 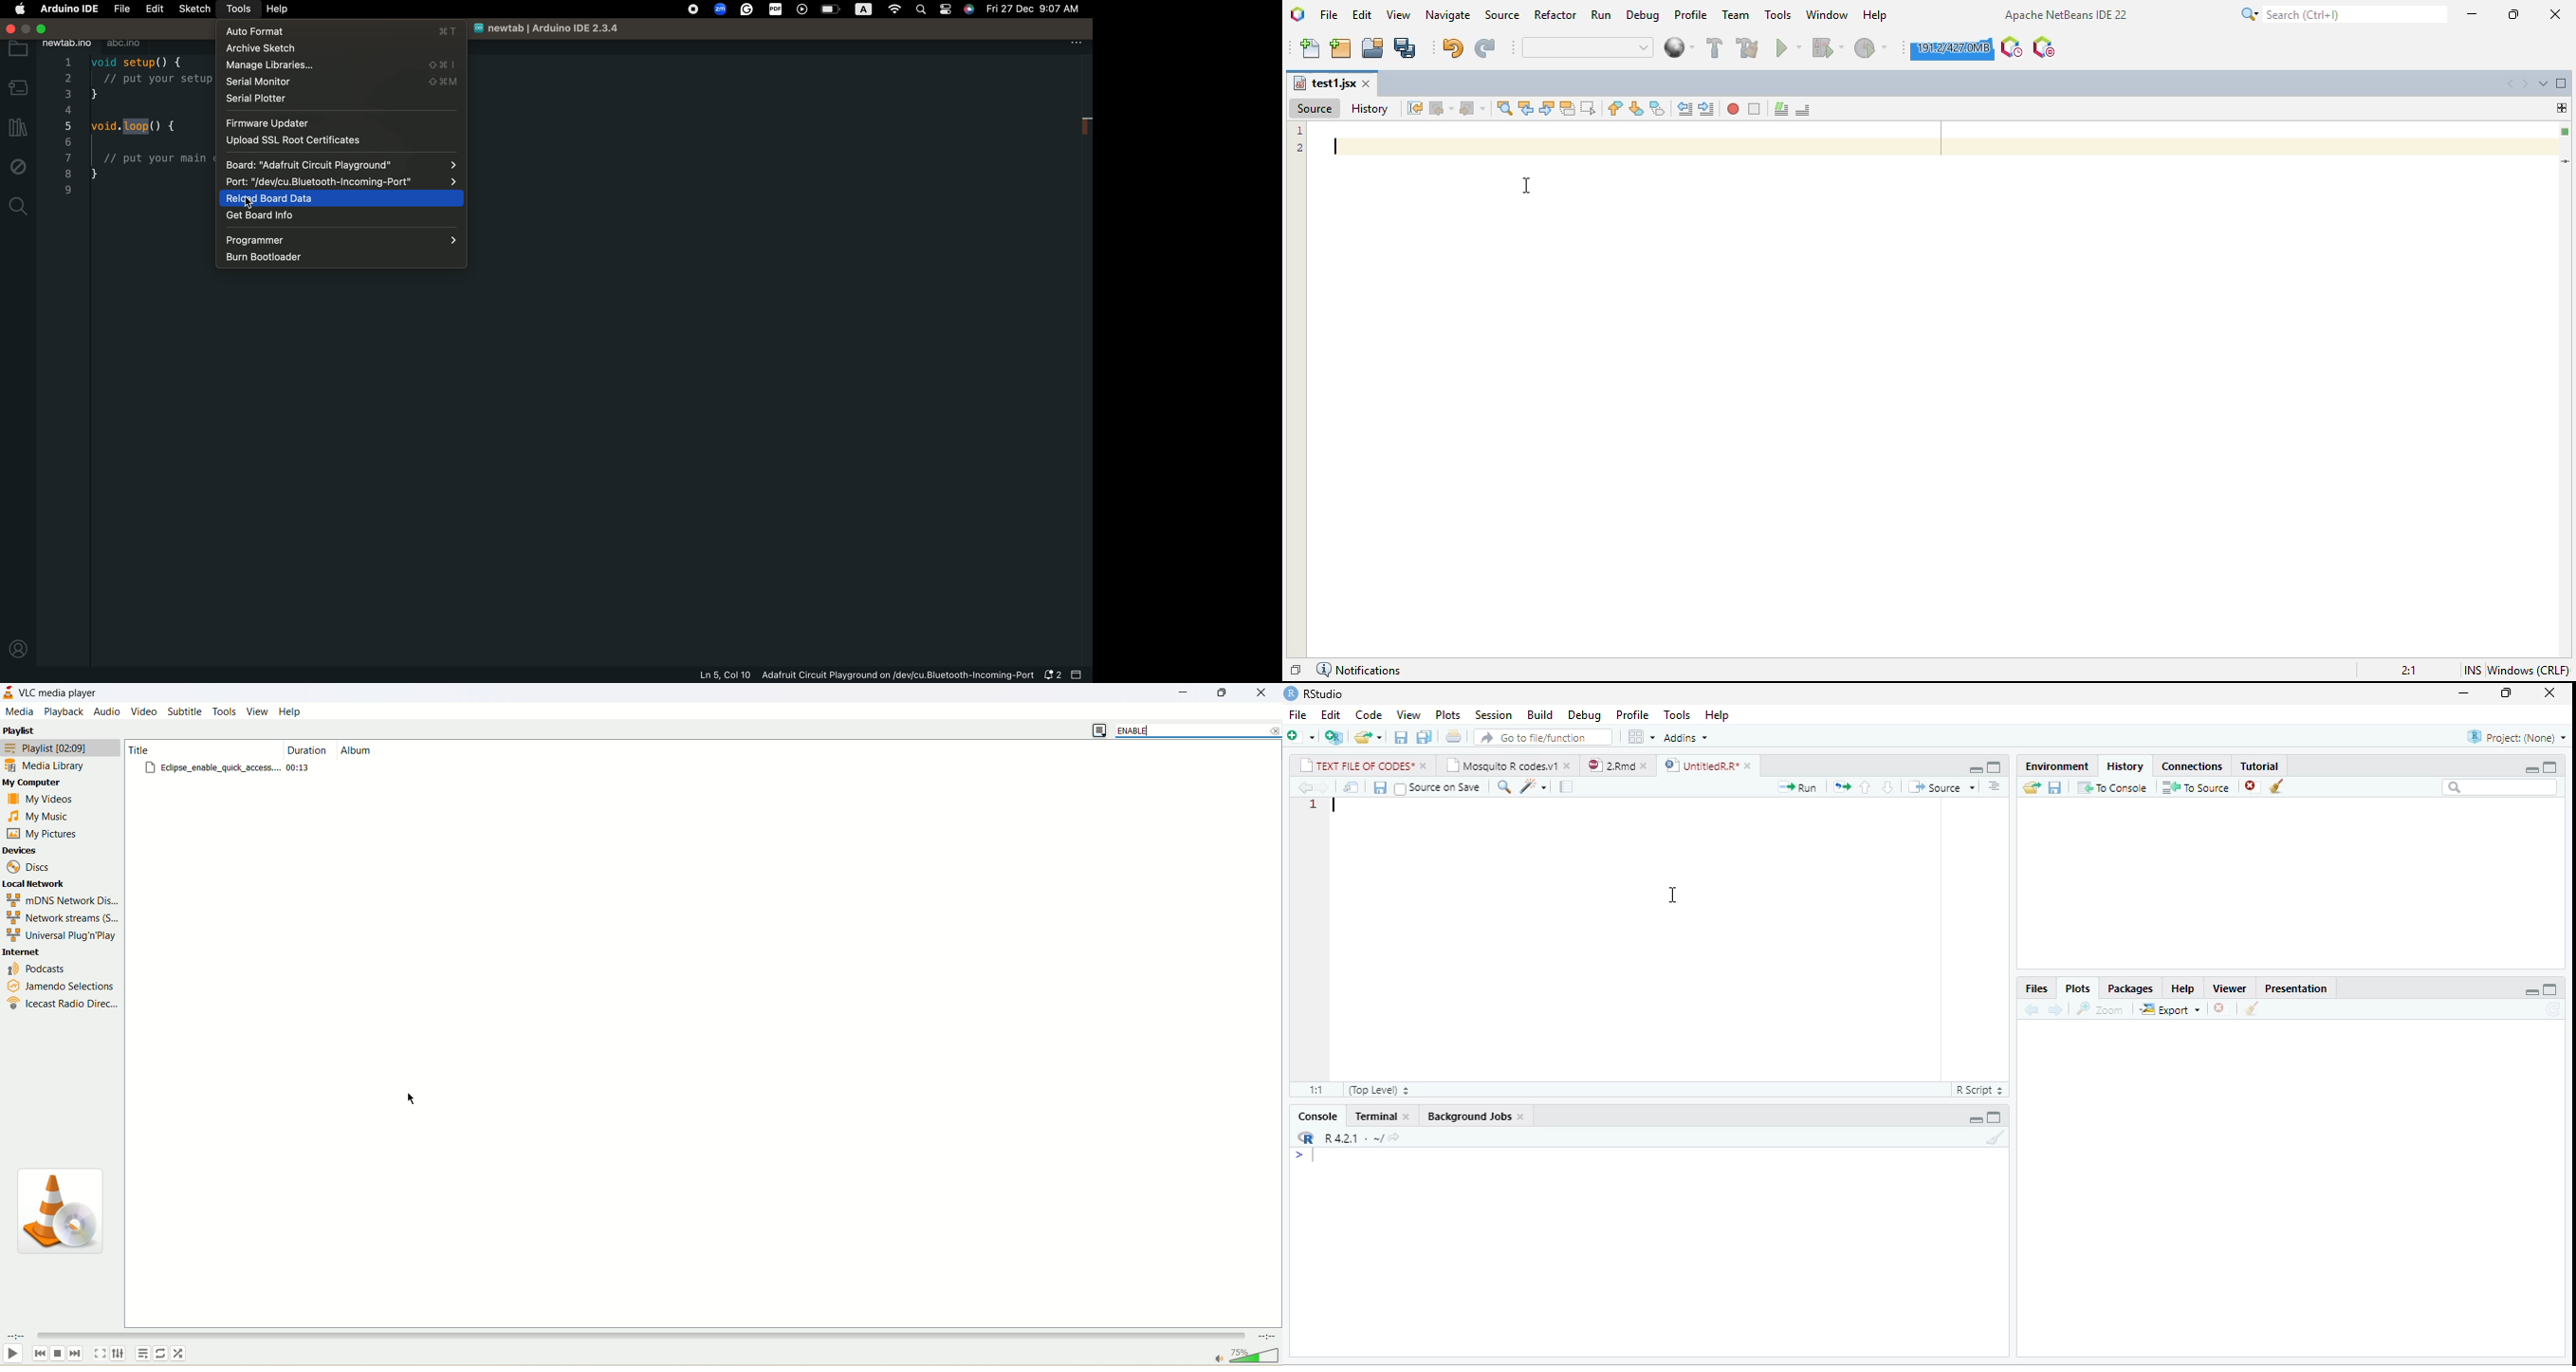 I want to click on Presentation, so click(x=2296, y=989).